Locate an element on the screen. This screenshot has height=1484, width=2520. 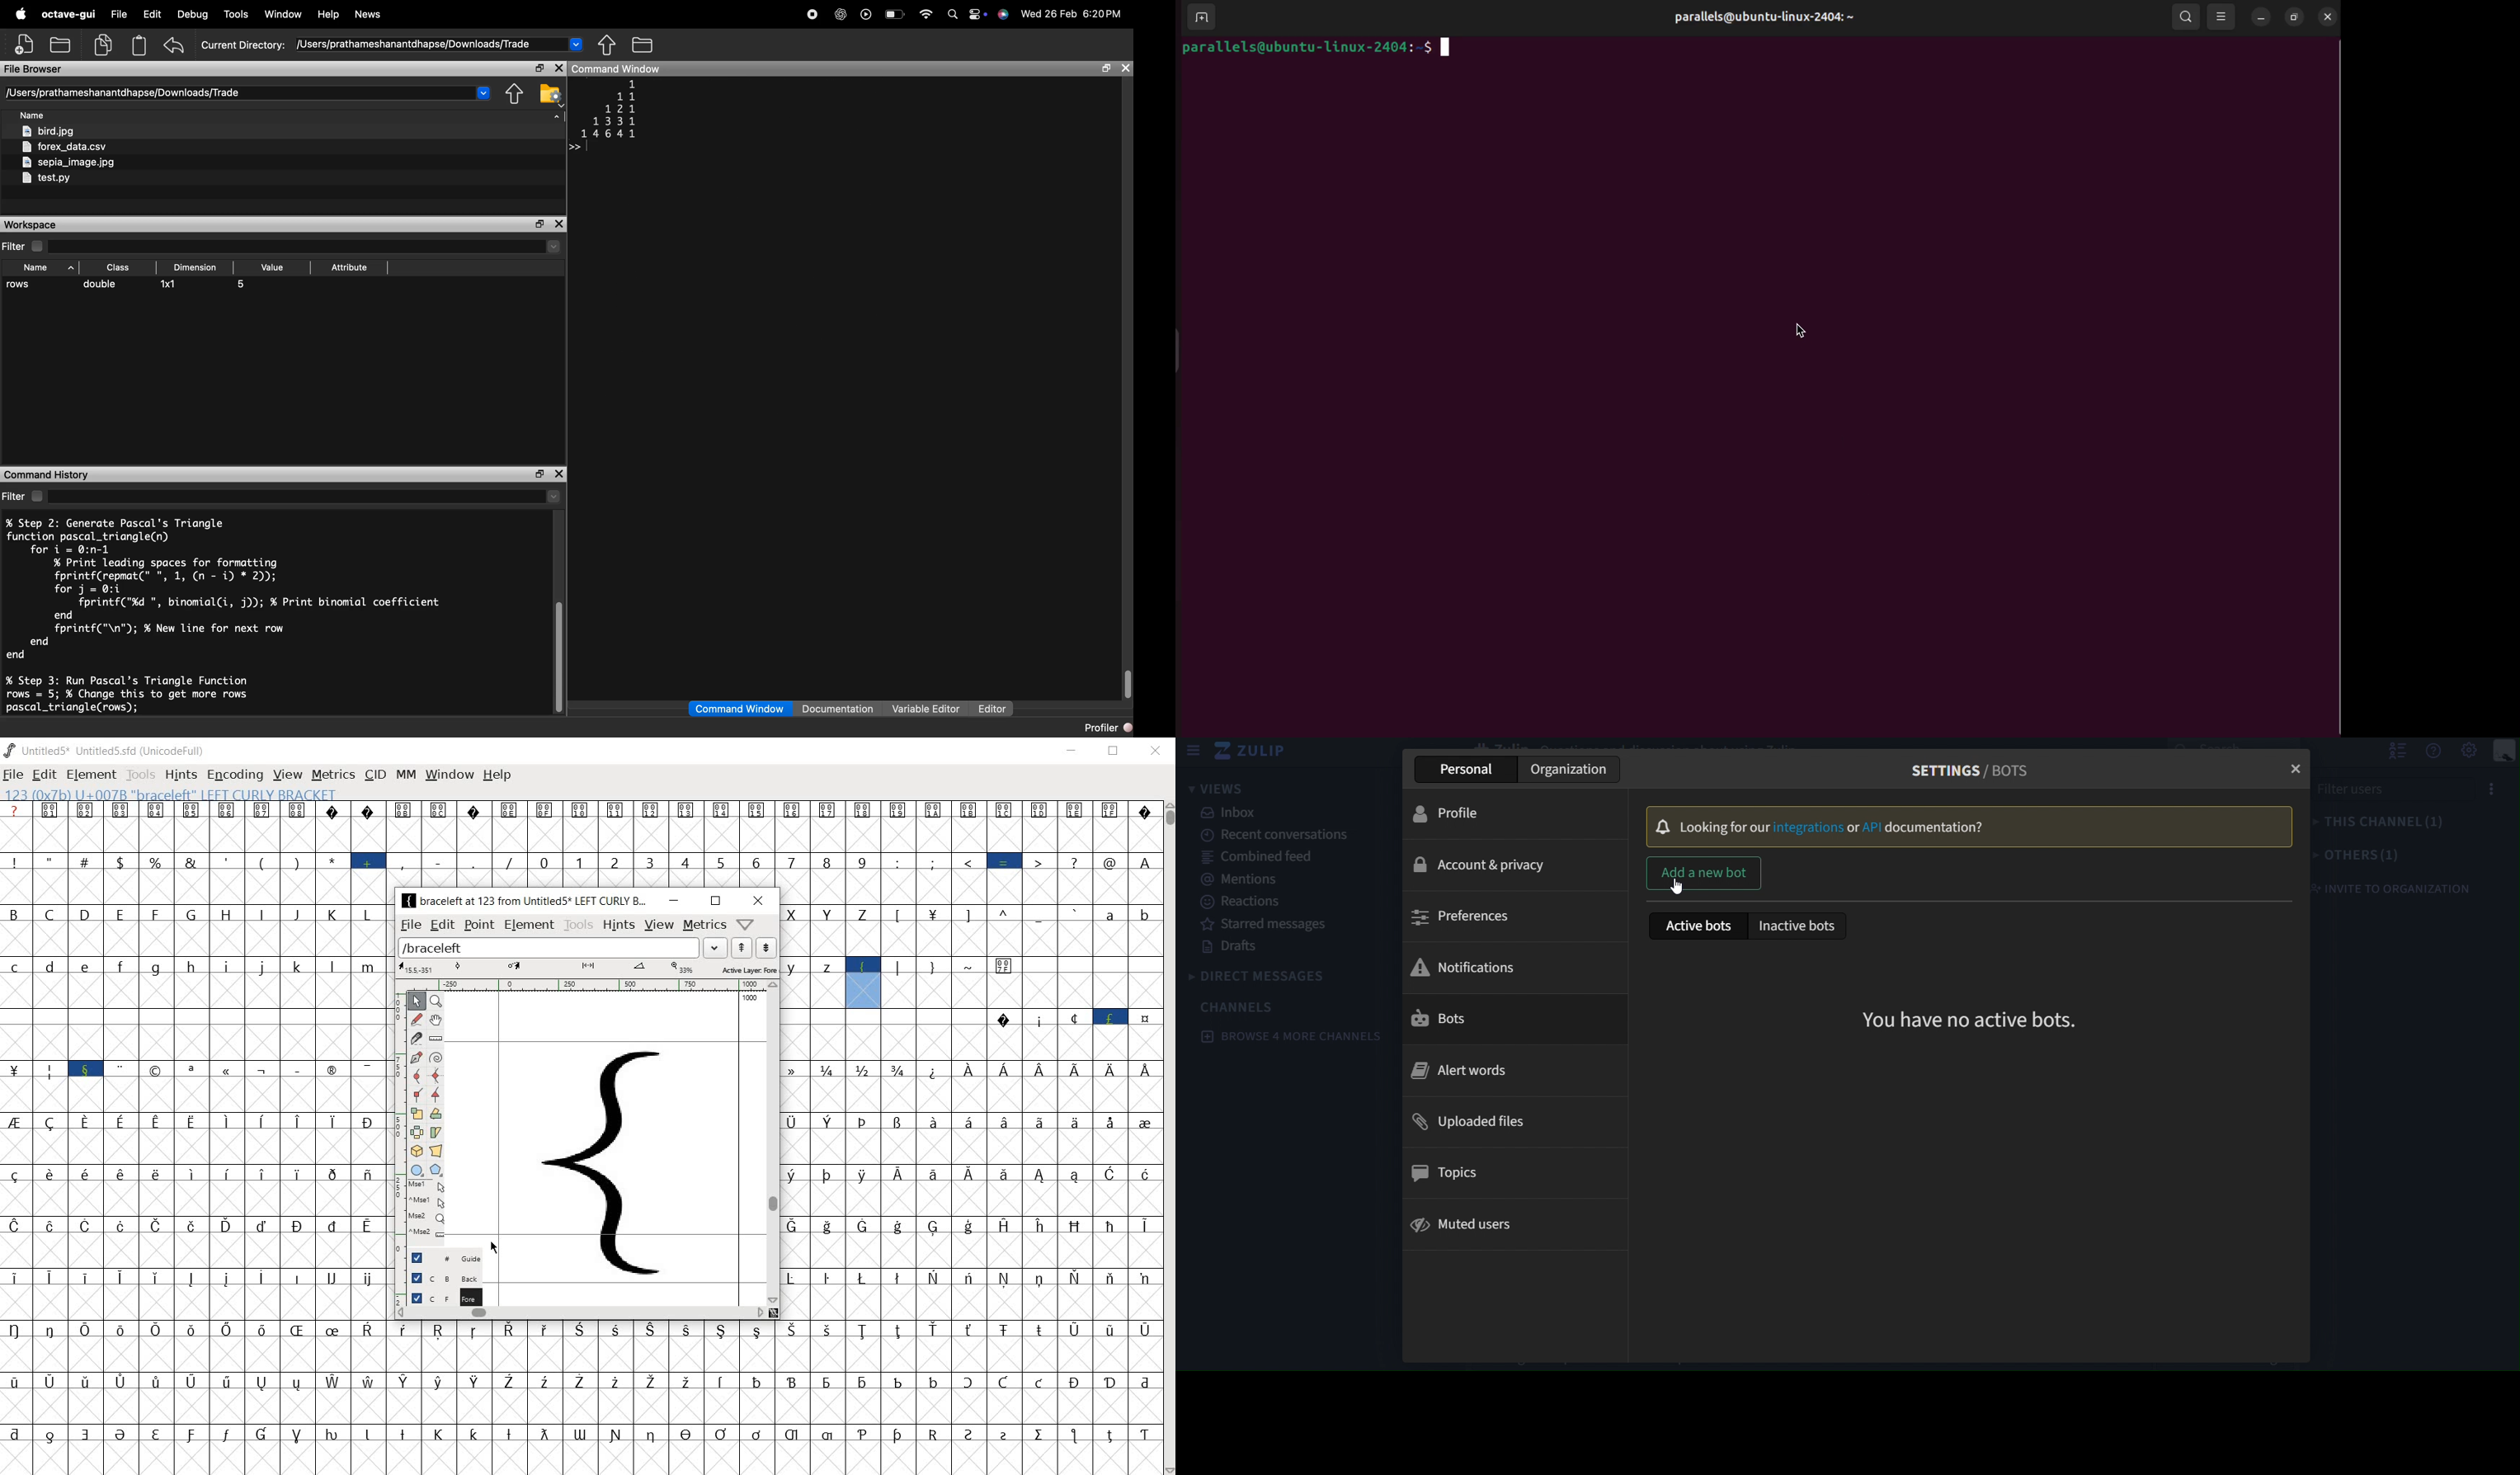
restore down is located at coordinates (1116, 752).